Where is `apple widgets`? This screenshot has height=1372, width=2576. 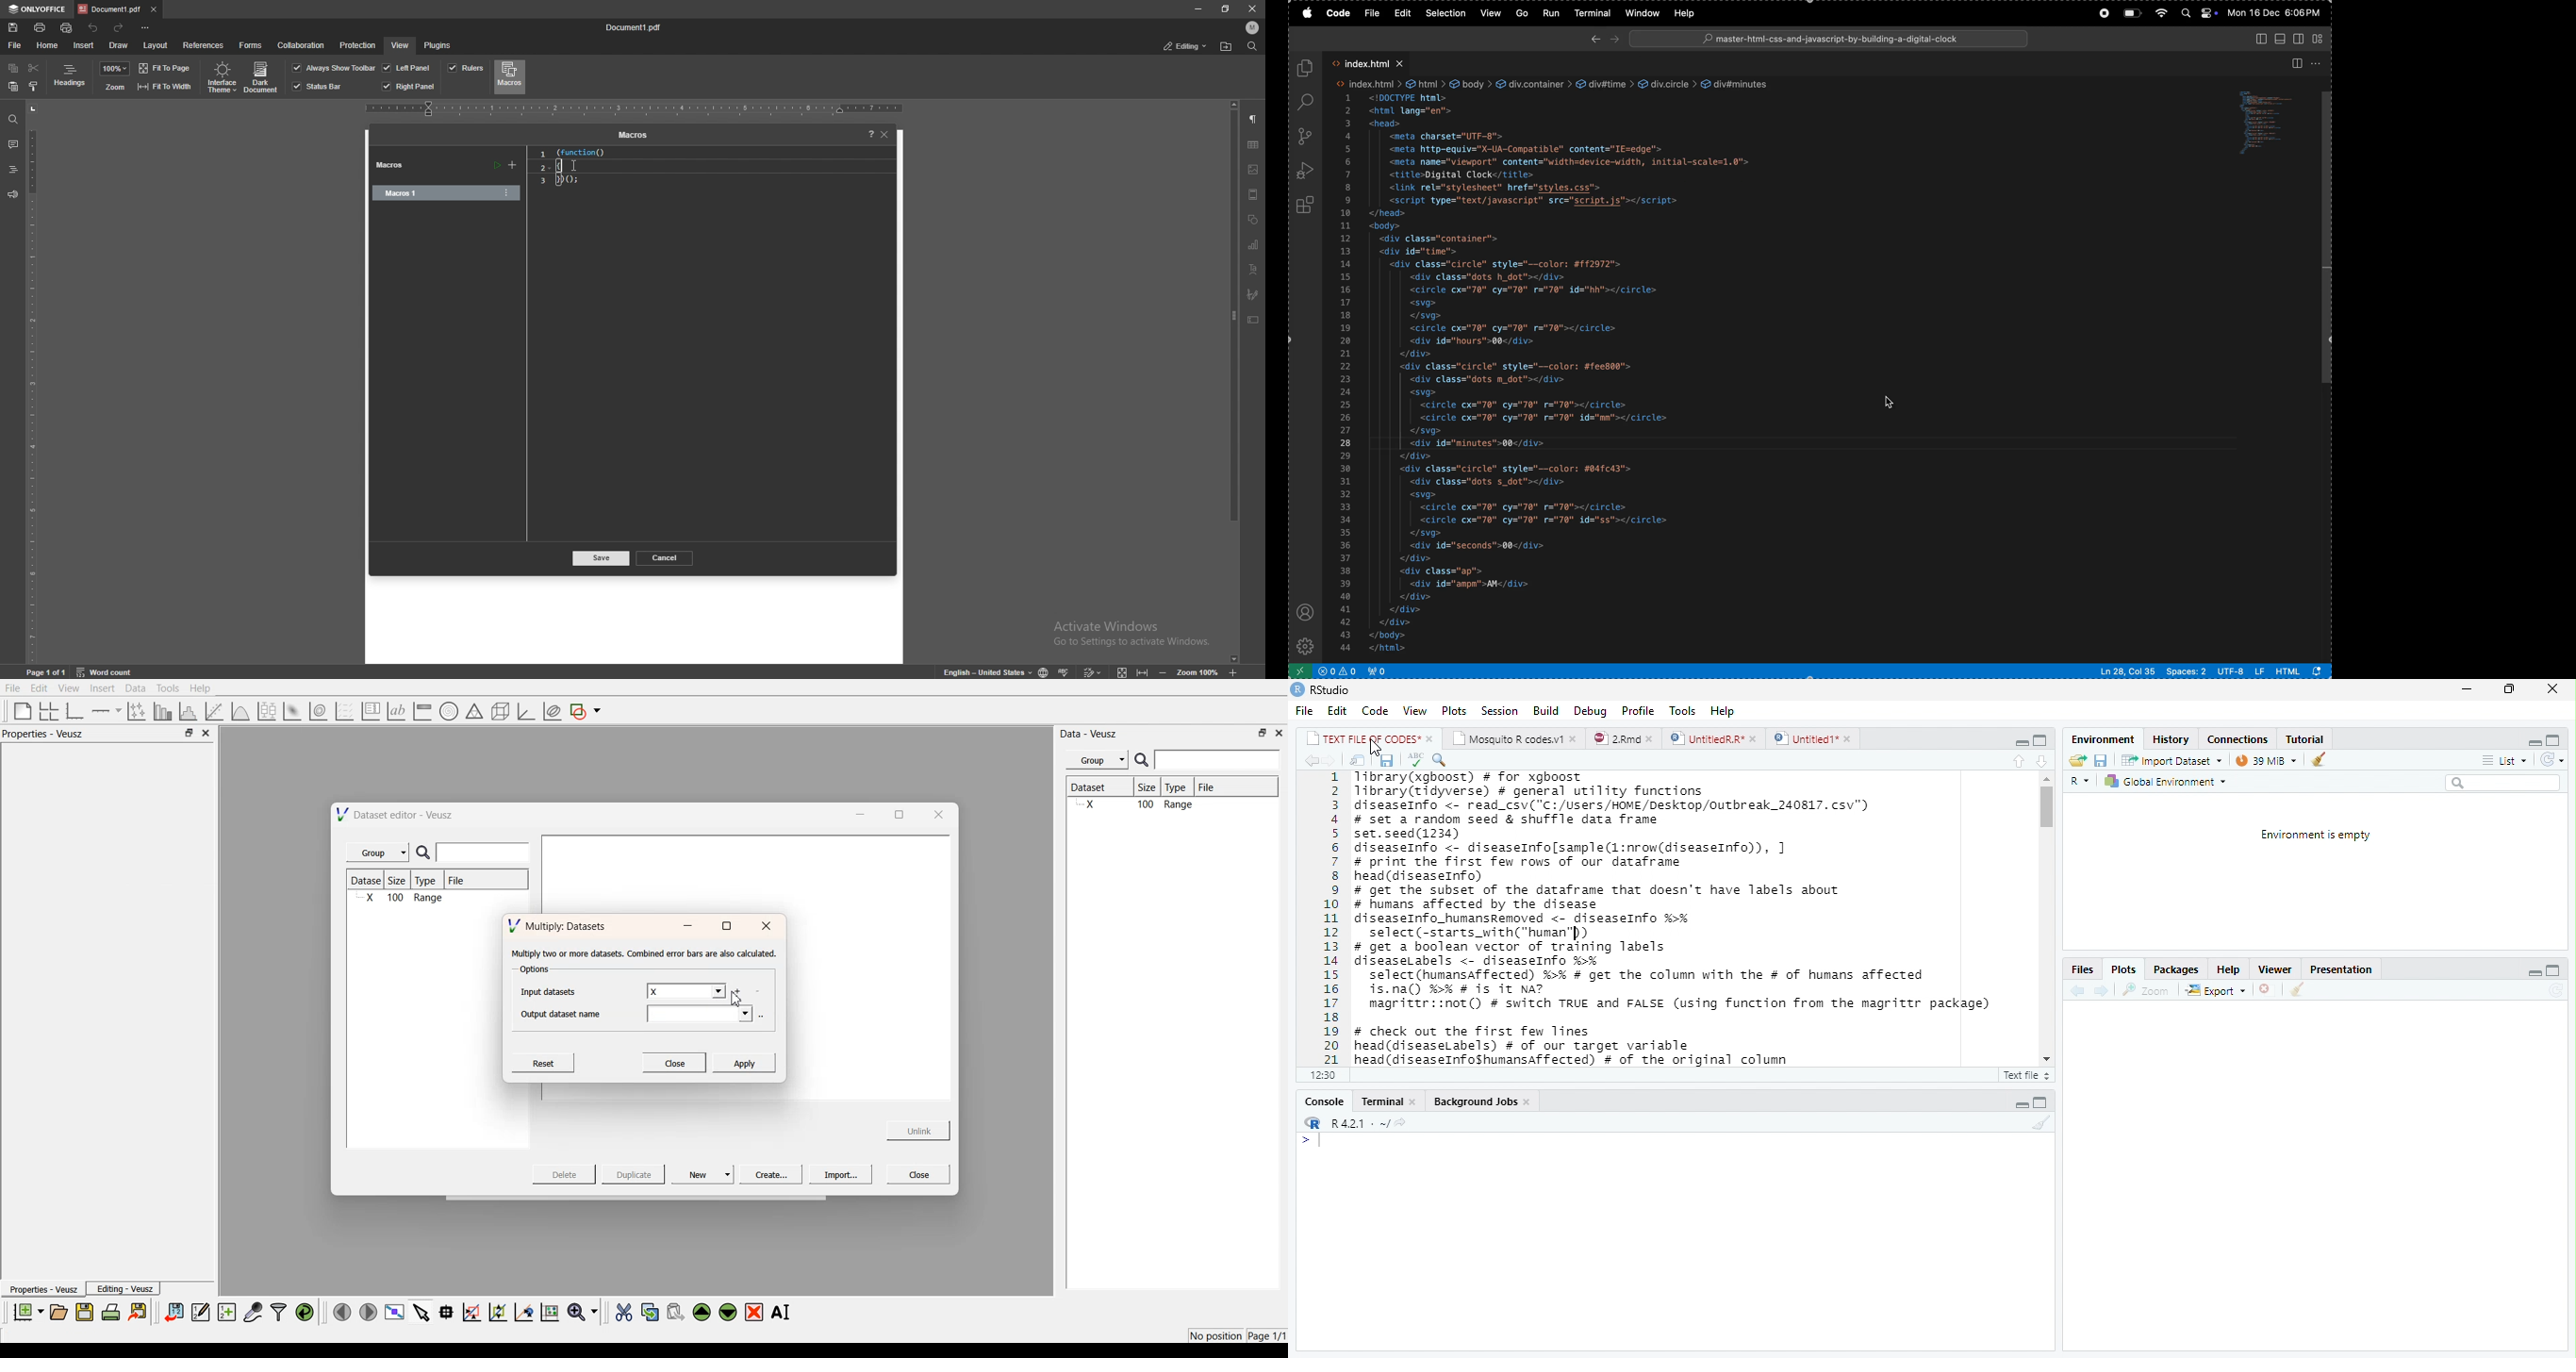 apple widgets is located at coordinates (2197, 13).